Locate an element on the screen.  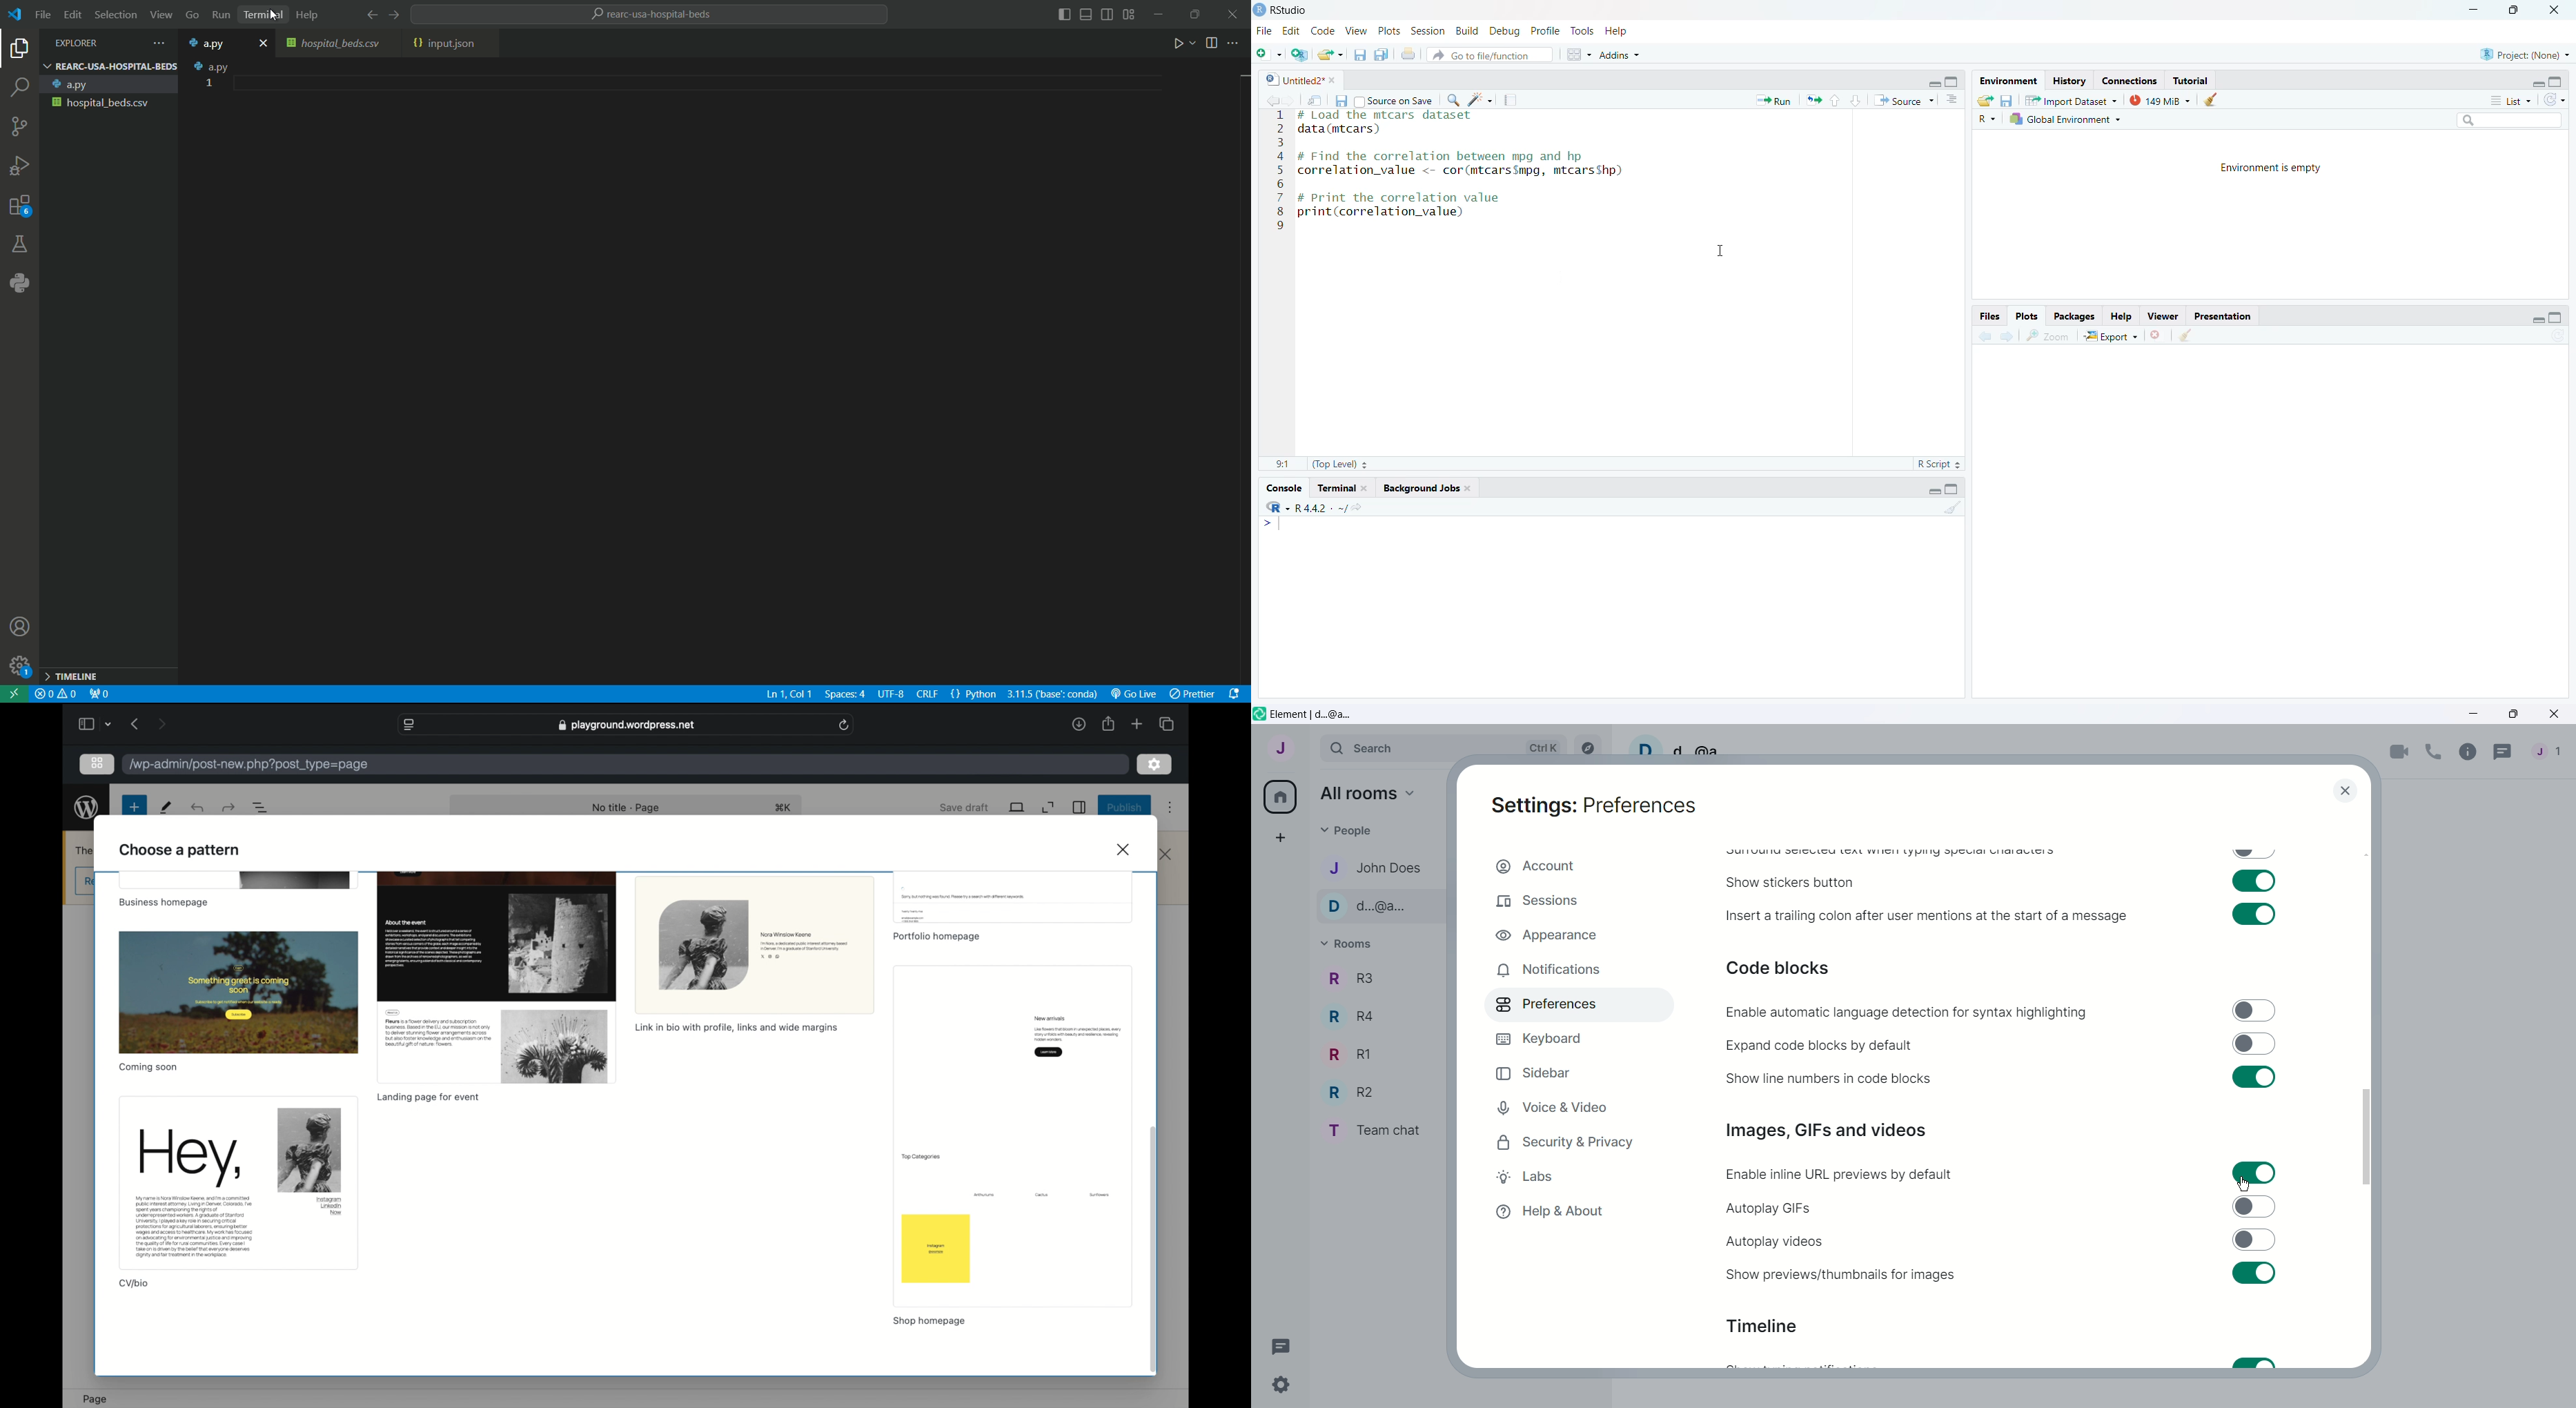
Files is located at coordinates (1990, 317).